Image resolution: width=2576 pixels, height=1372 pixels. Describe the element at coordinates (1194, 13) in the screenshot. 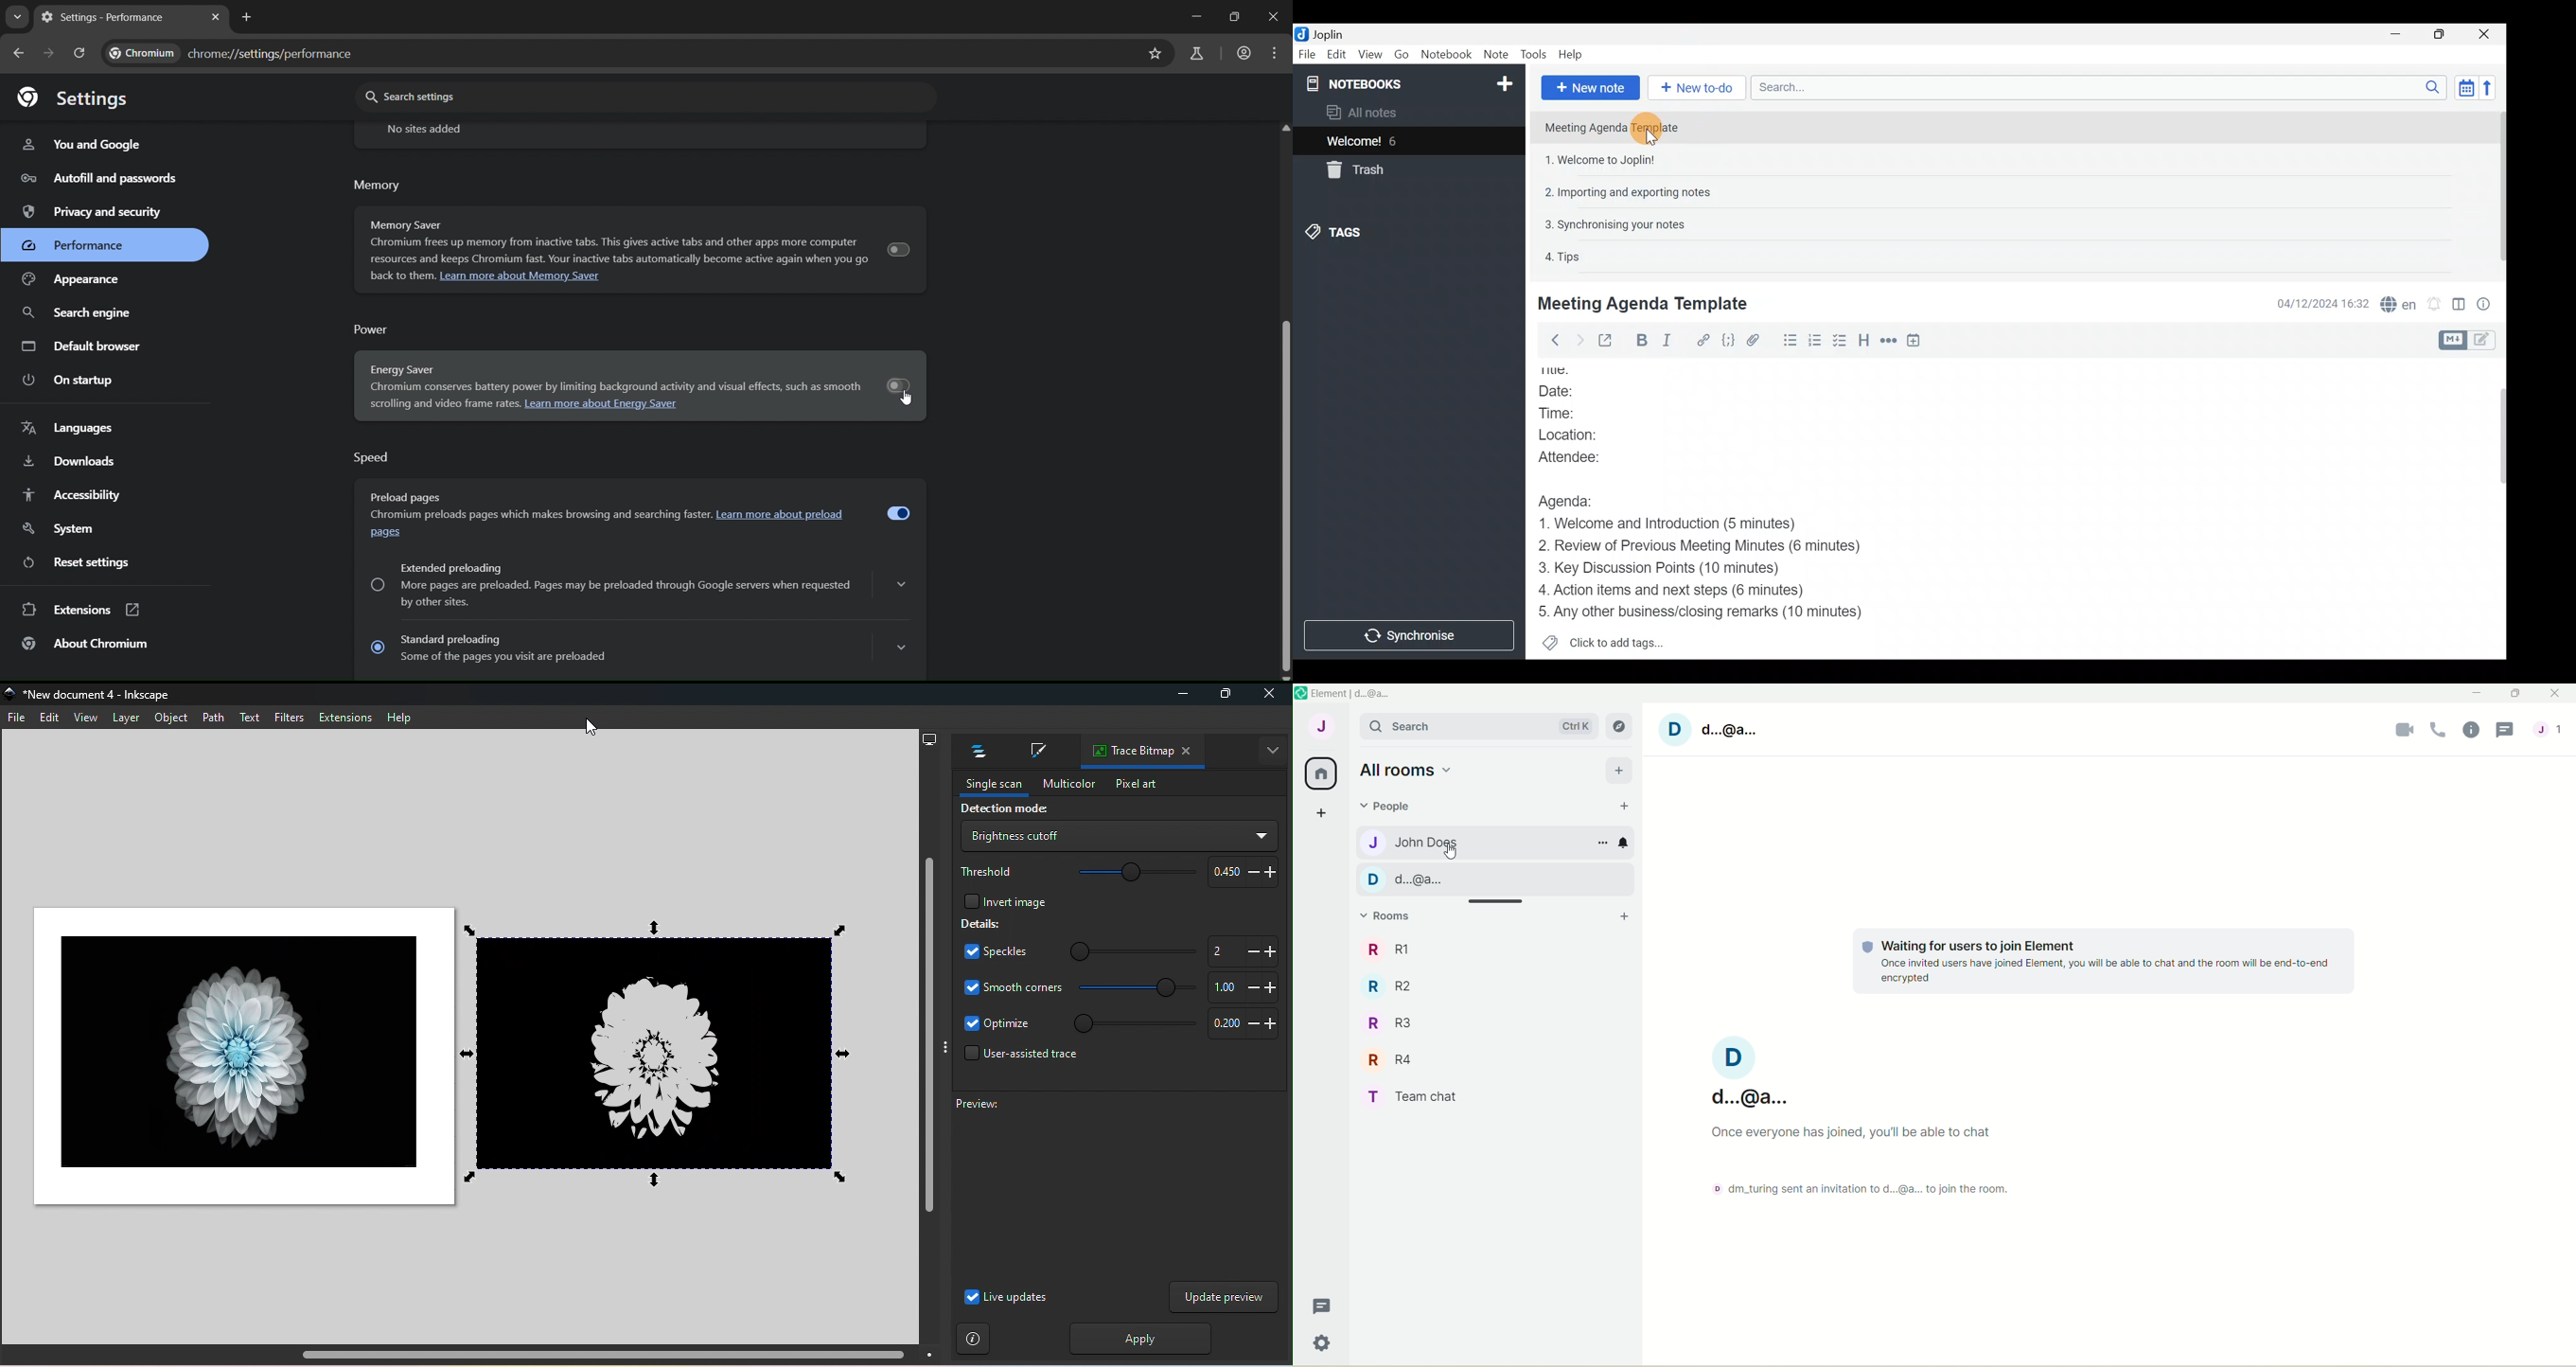

I see `minimize` at that location.